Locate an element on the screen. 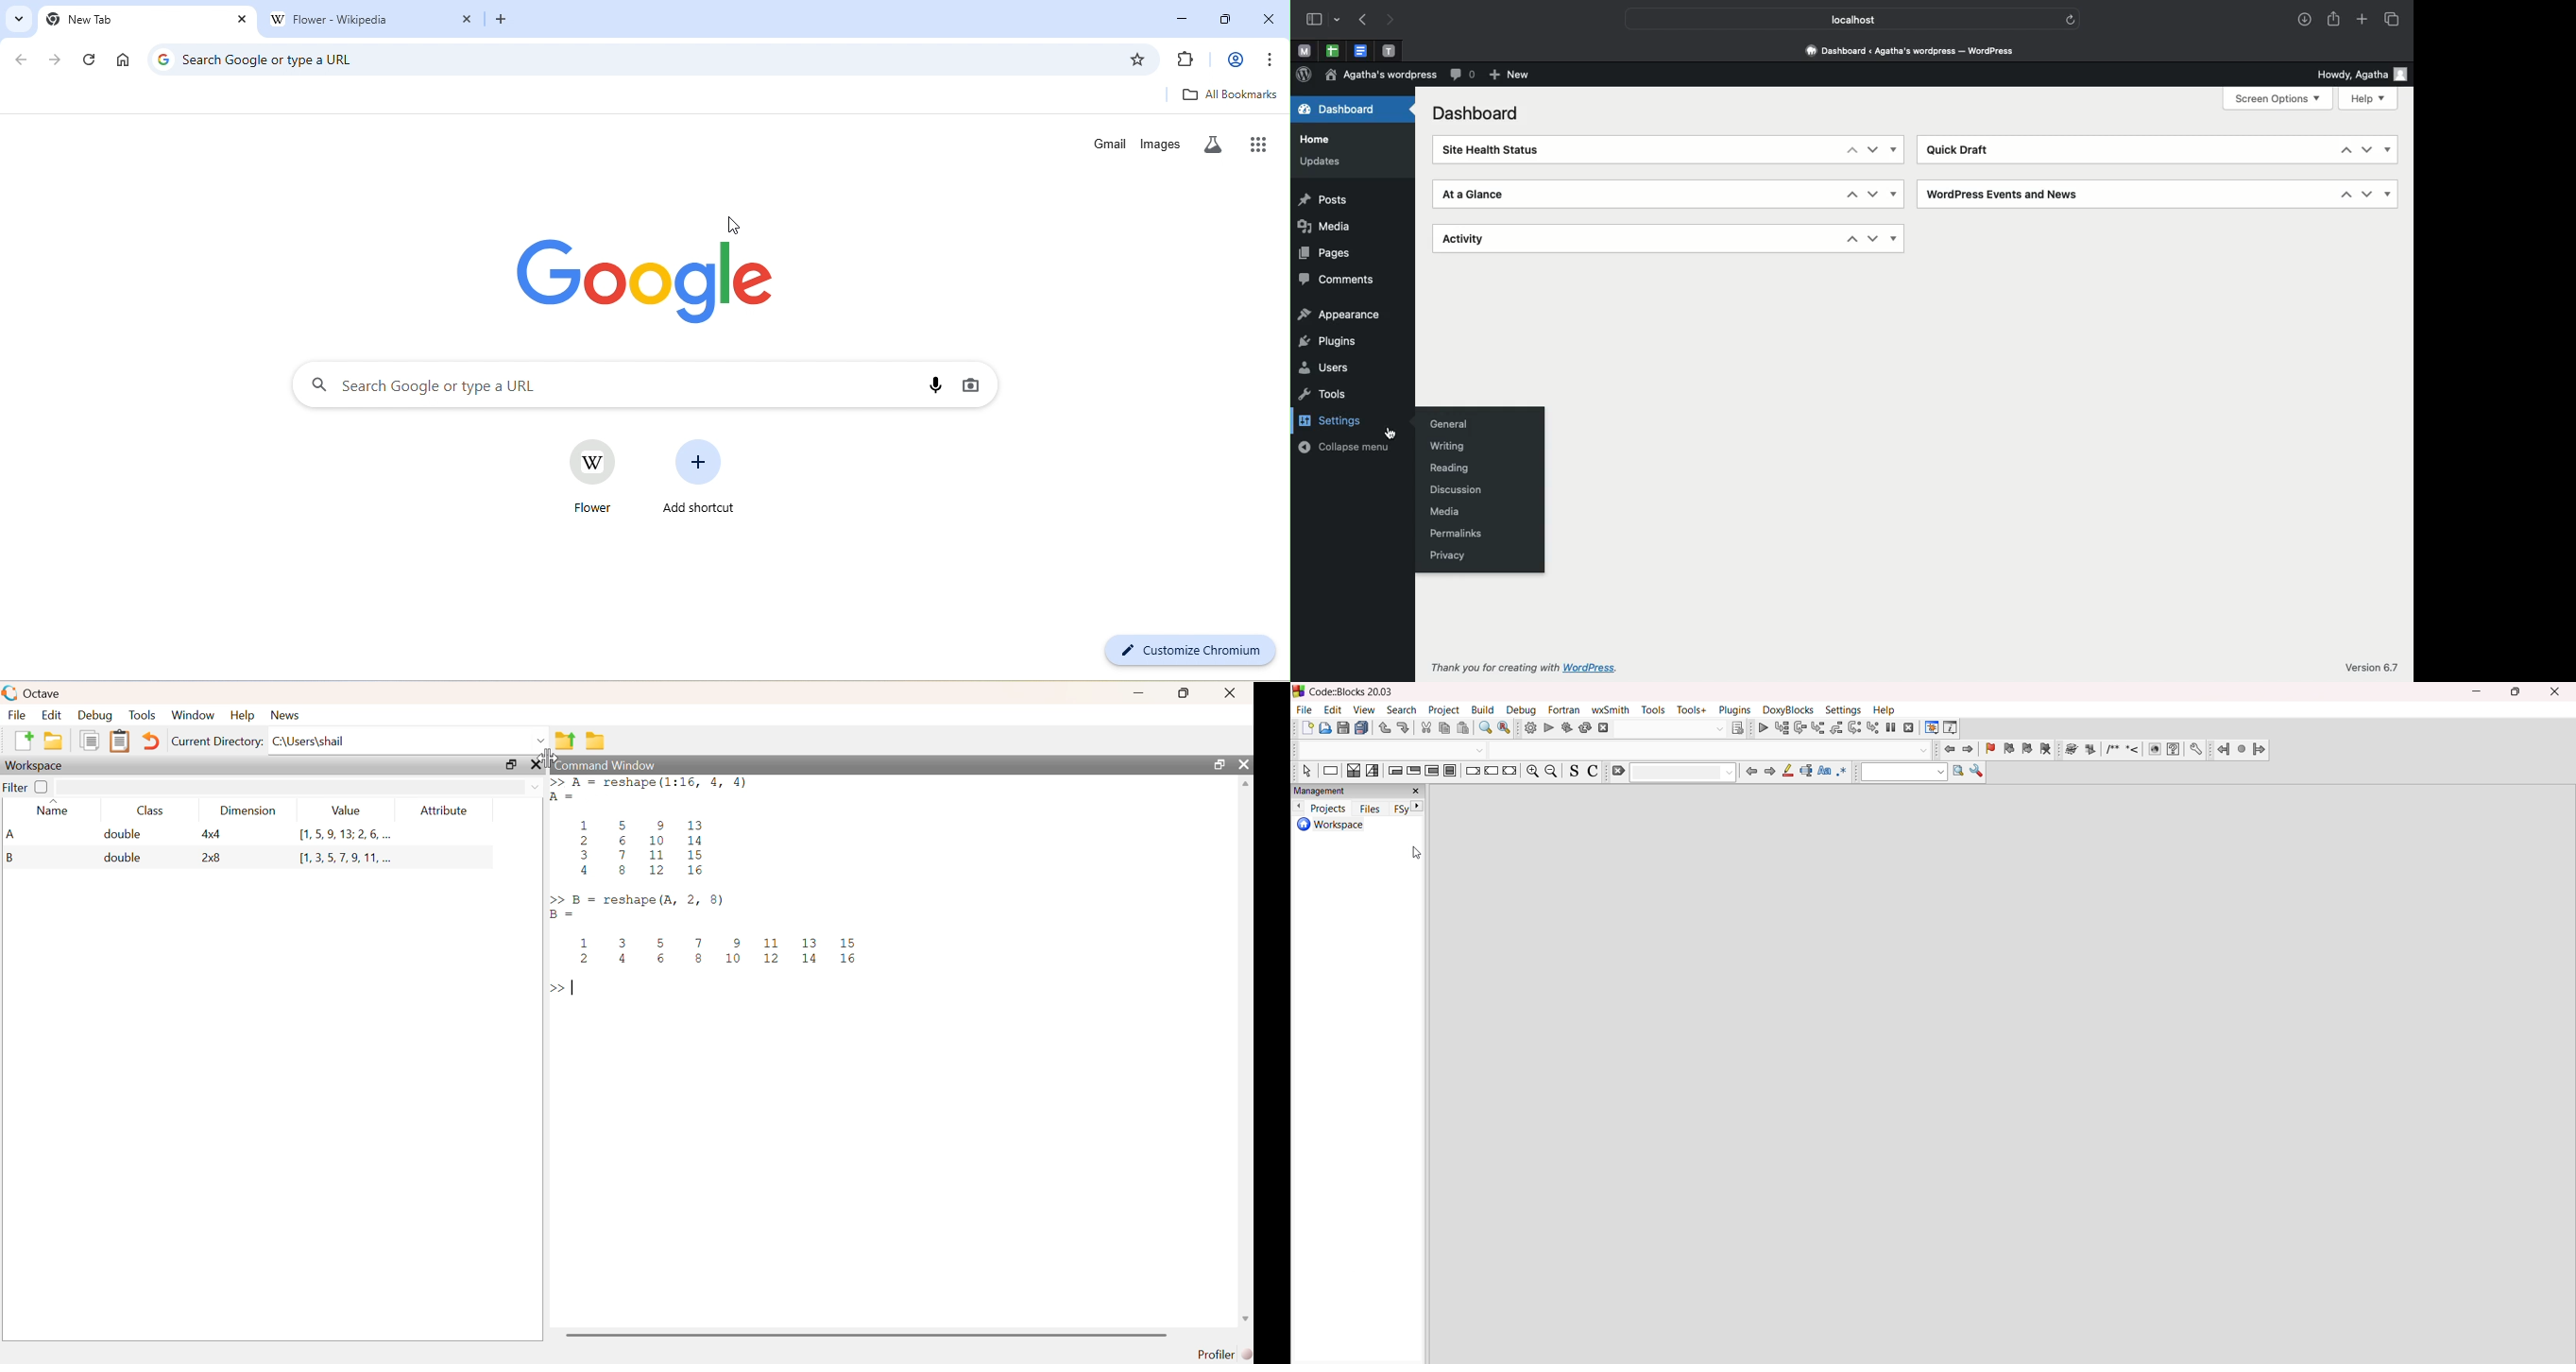 This screenshot has width=2576, height=1372. website: wikipedia flower is located at coordinates (588, 478).